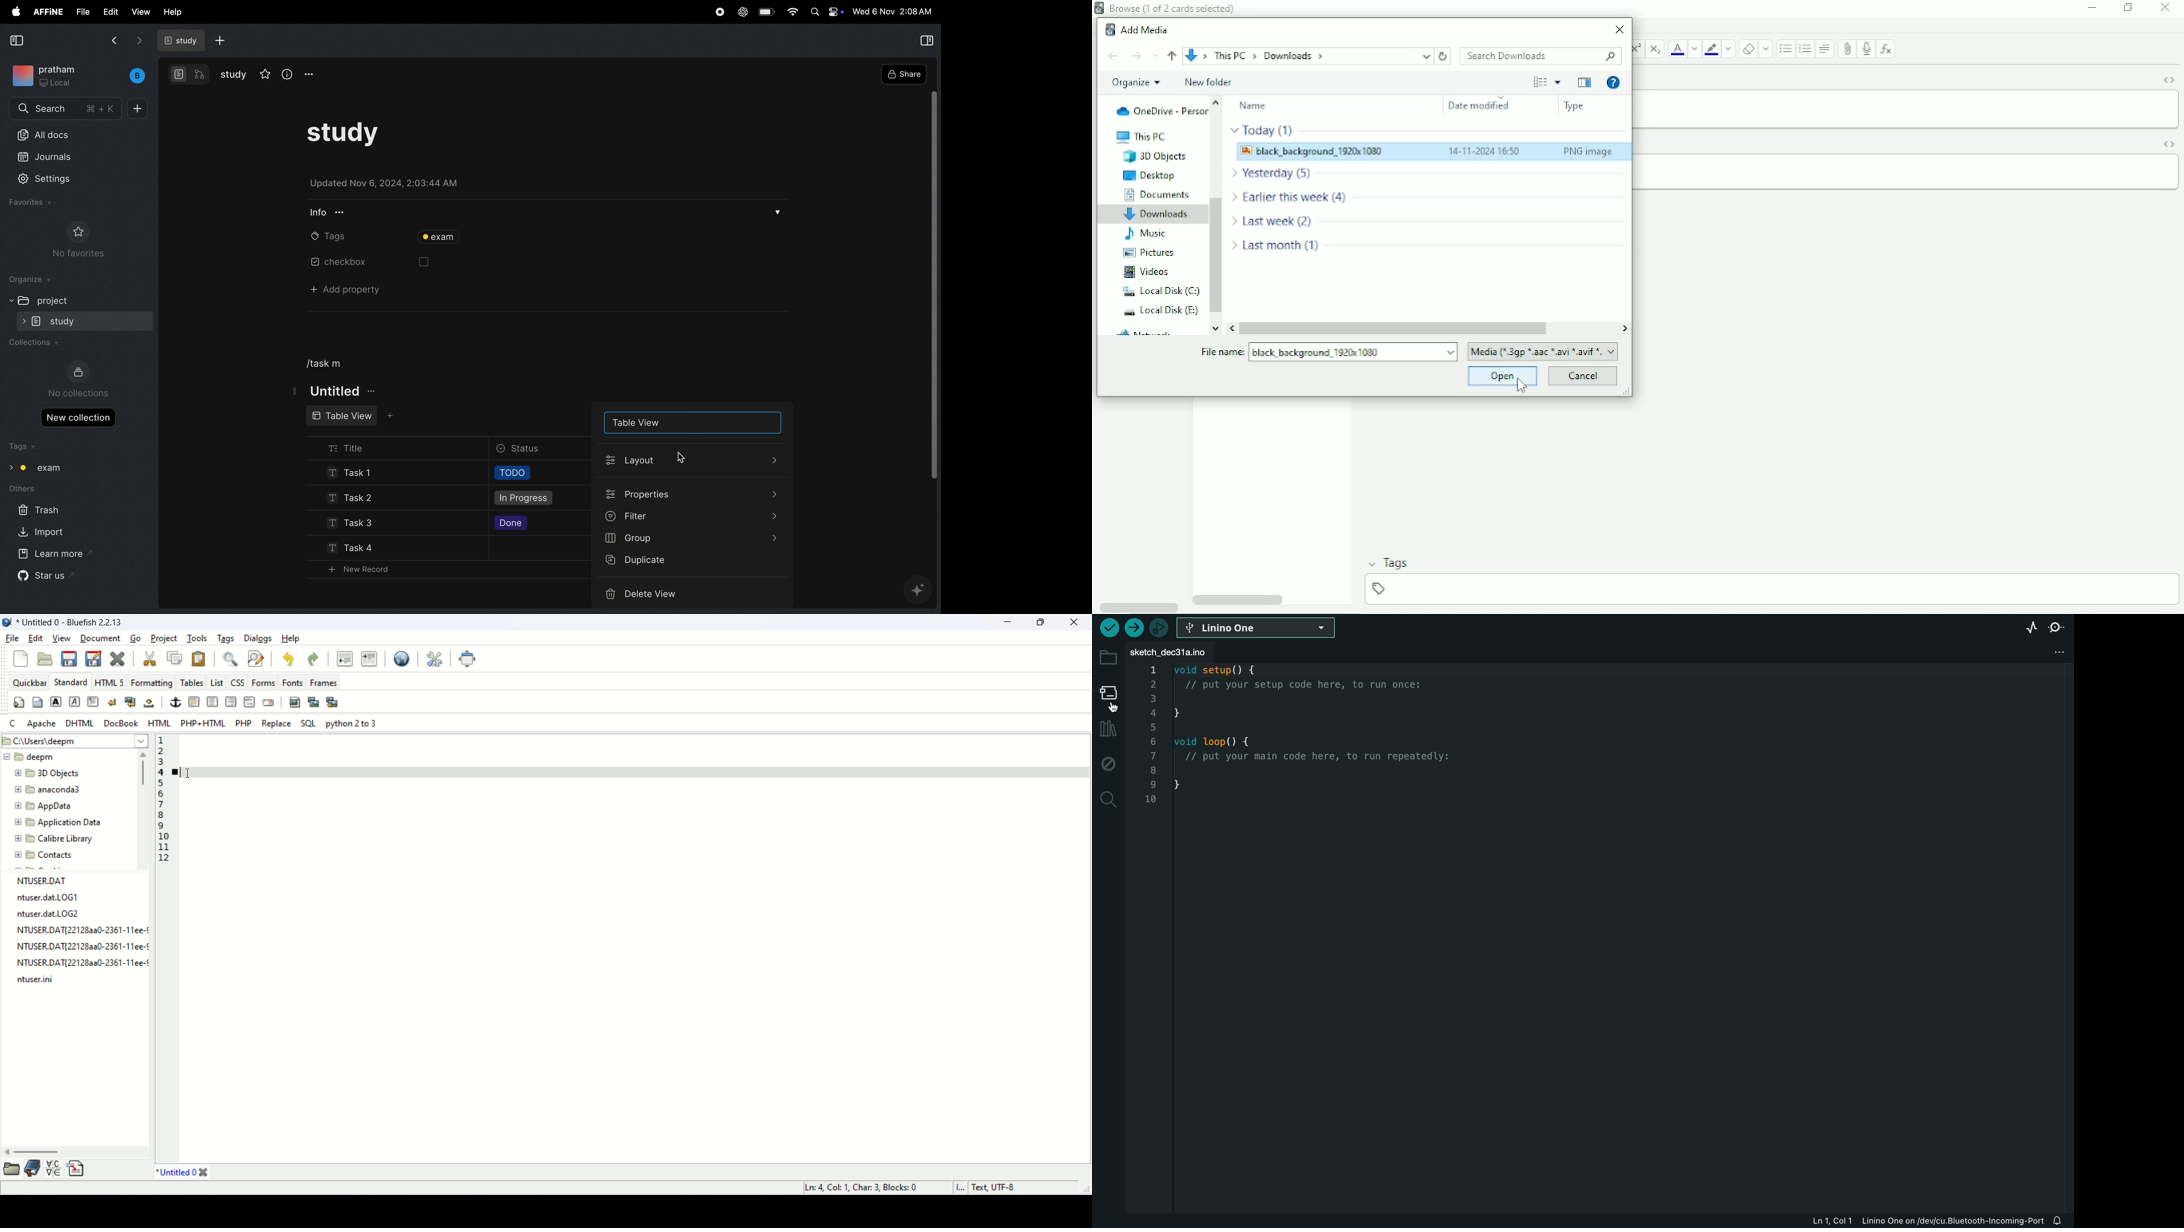  Describe the element at coordinates (1136, 83) in the screenshot. I see `Organize` at that location.